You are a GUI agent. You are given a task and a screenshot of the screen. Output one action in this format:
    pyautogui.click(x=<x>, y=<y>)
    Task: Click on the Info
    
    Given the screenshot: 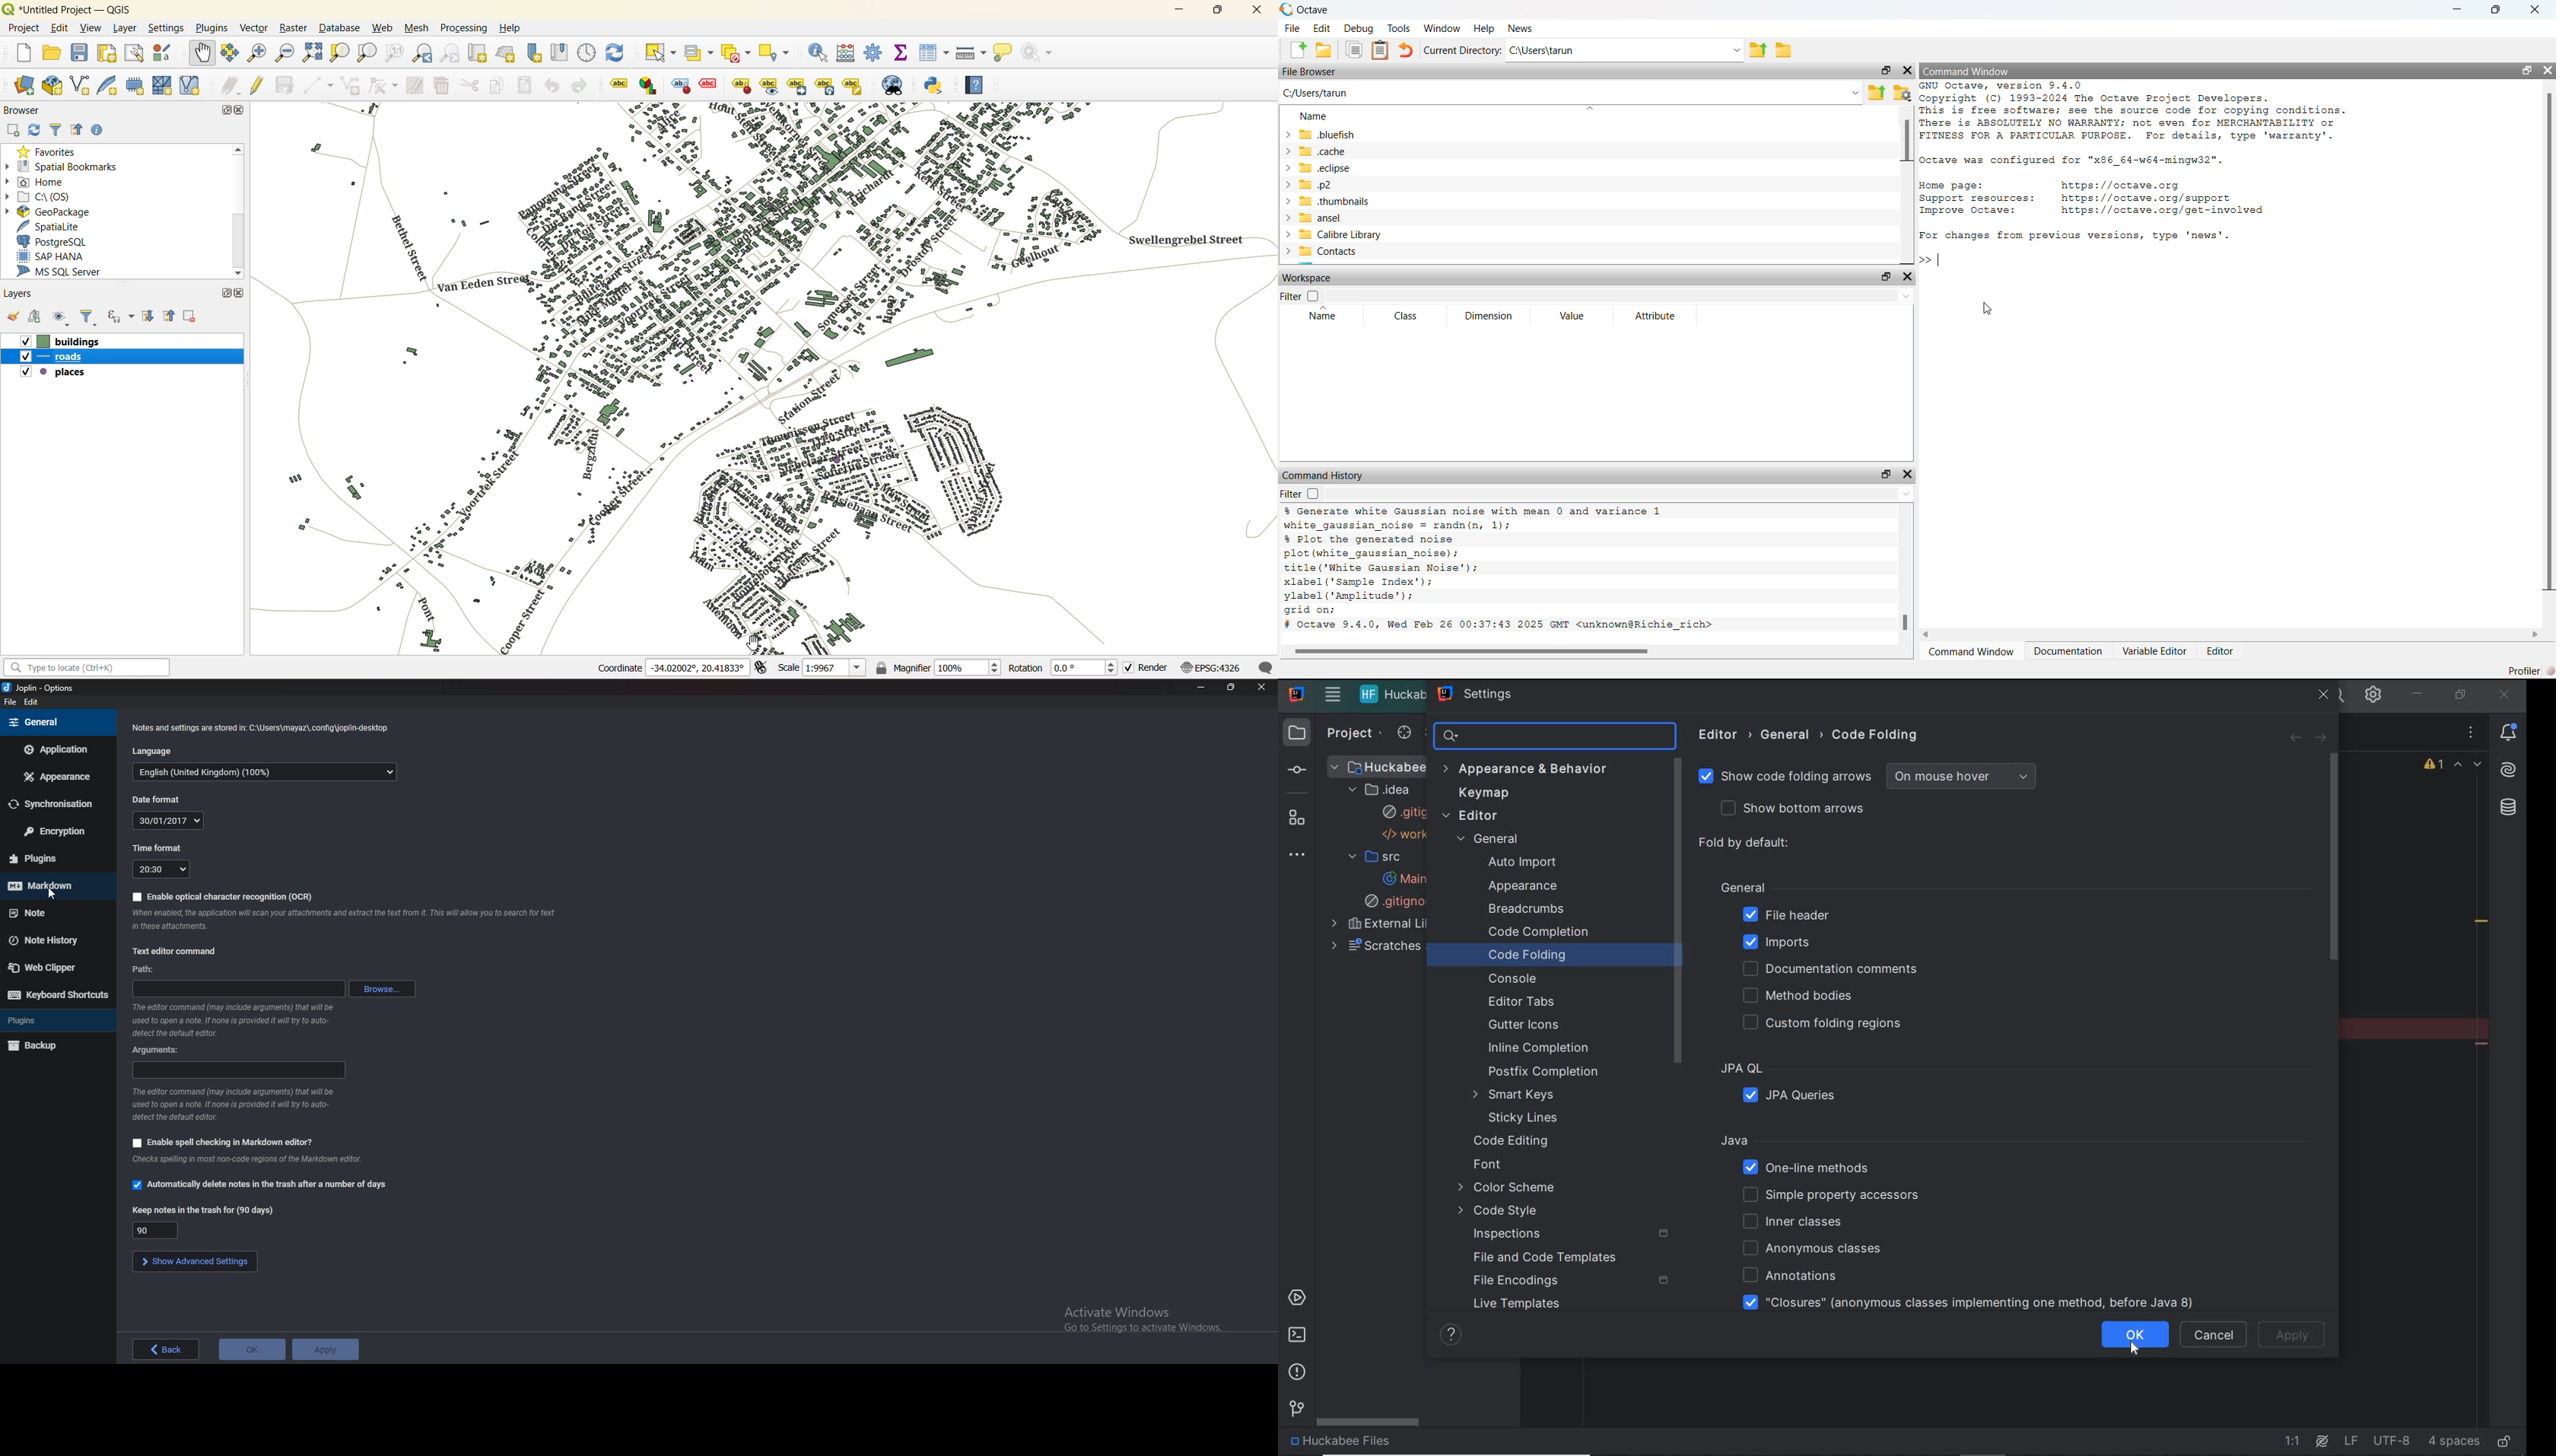 What is the action you would take?
    pyautogui.click(x=263, y=727)
    